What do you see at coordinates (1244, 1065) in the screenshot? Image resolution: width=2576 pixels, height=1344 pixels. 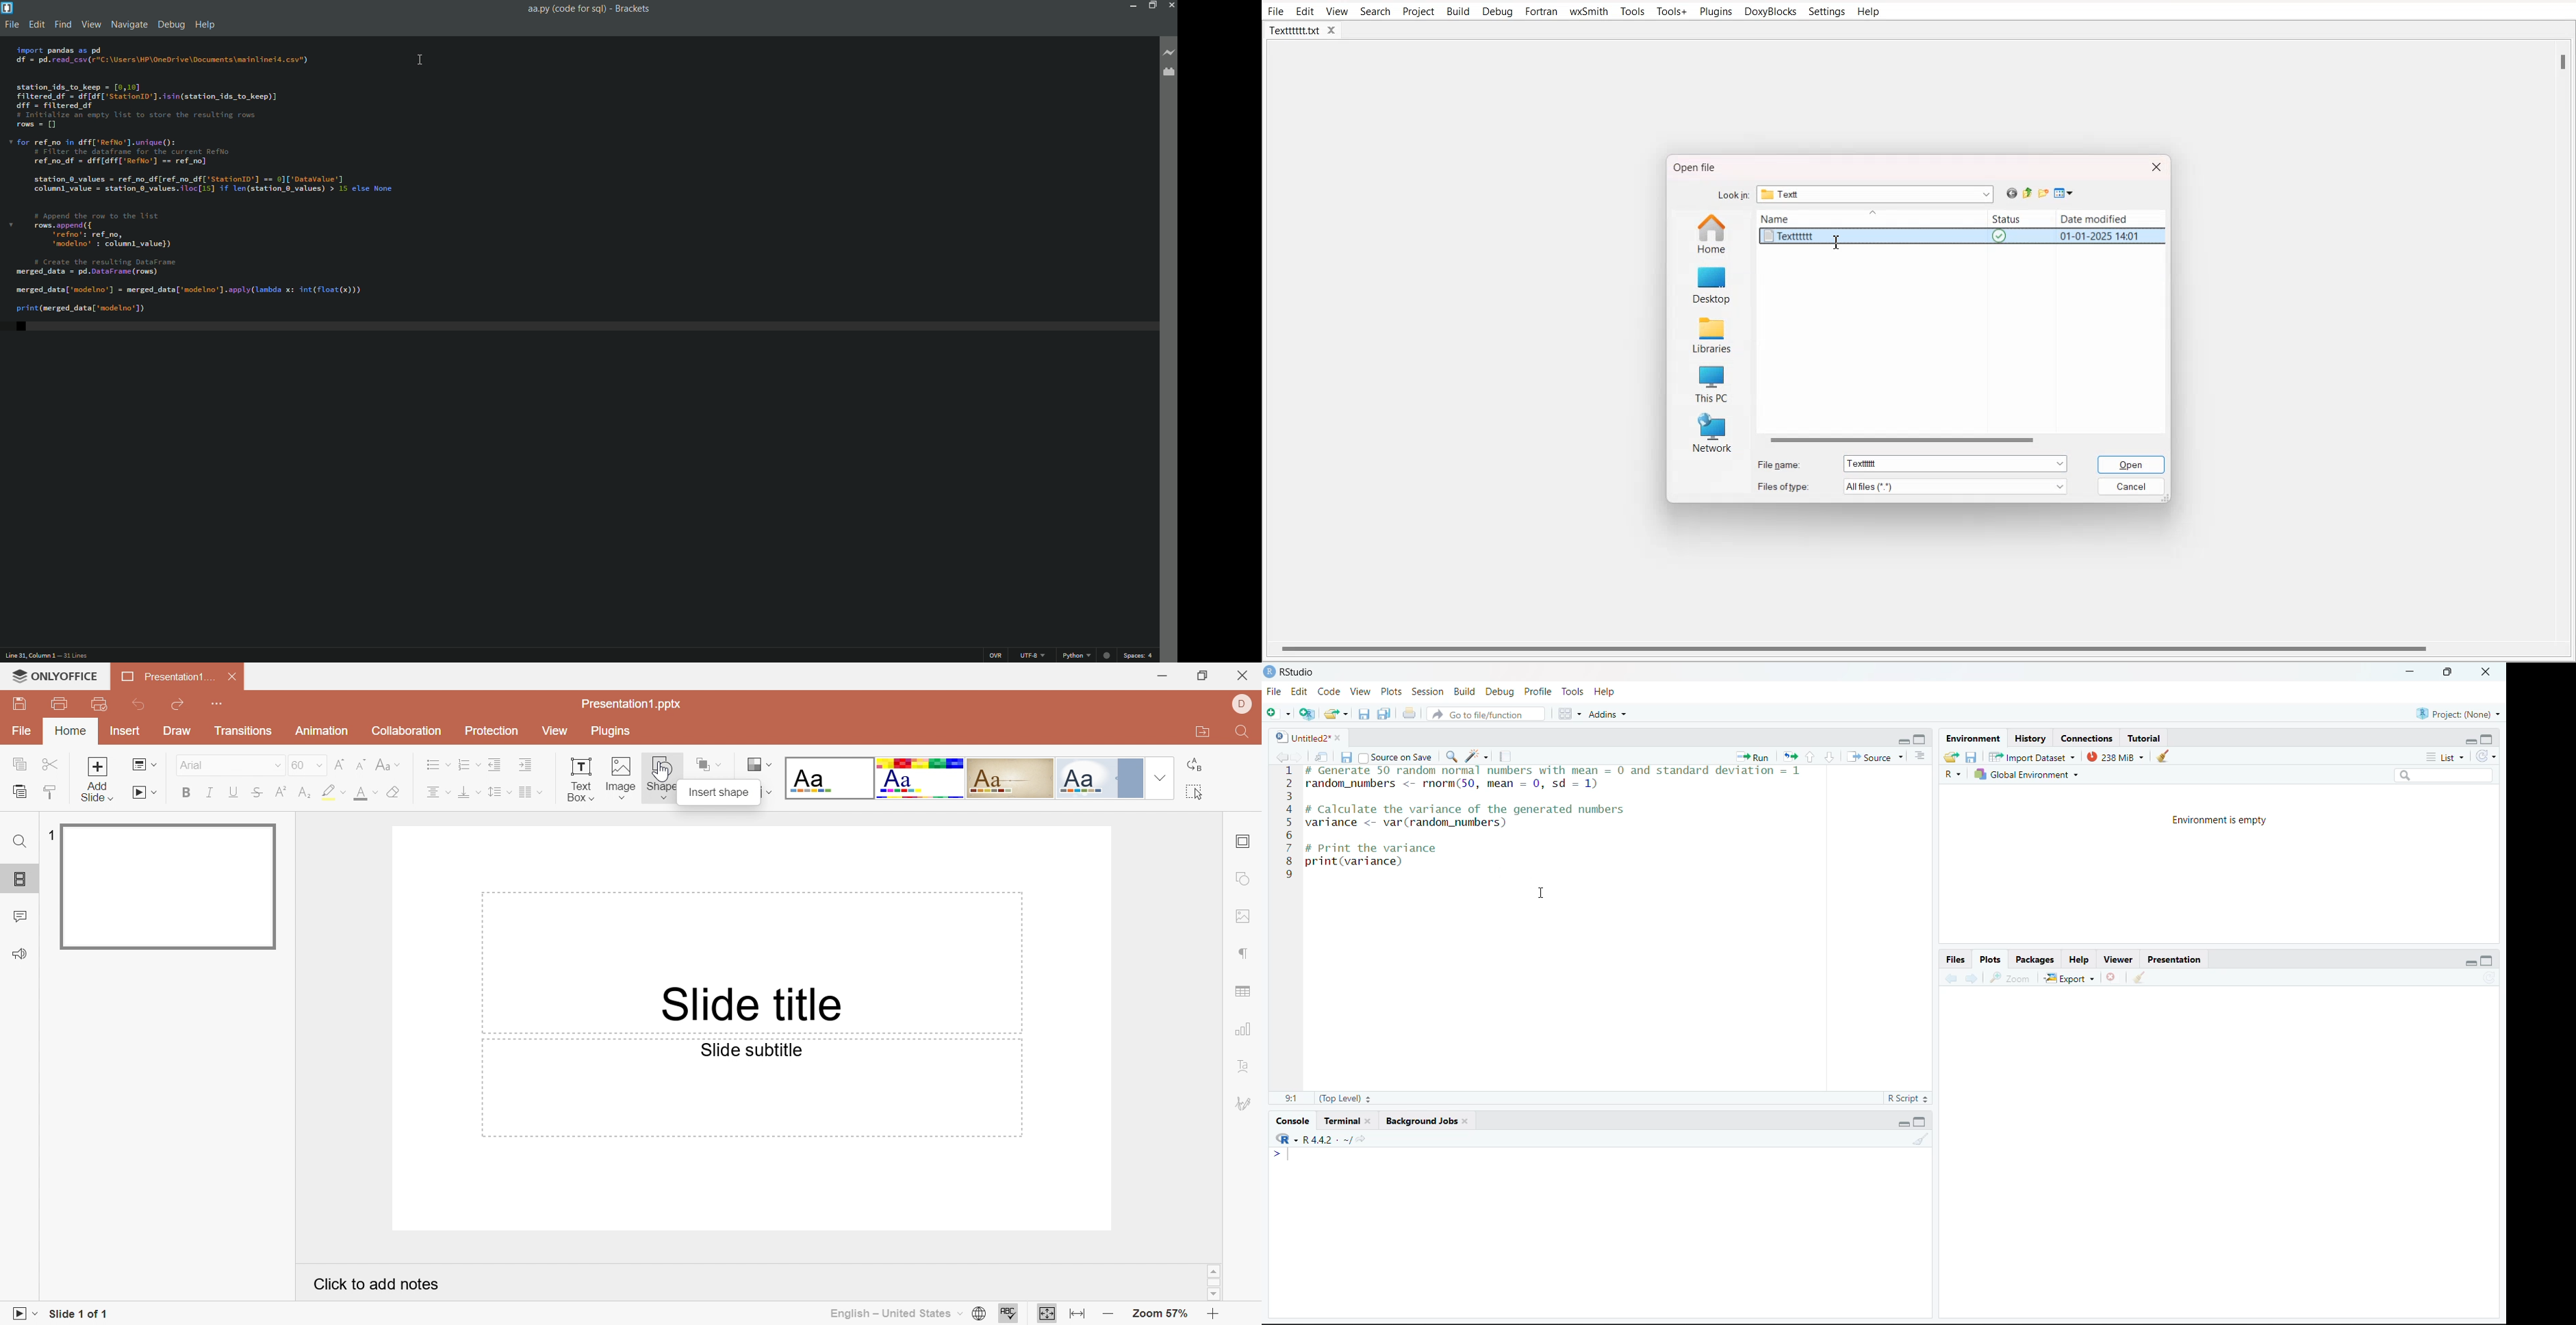 I see `Text art settings` at bounding box center [1244, 1065].